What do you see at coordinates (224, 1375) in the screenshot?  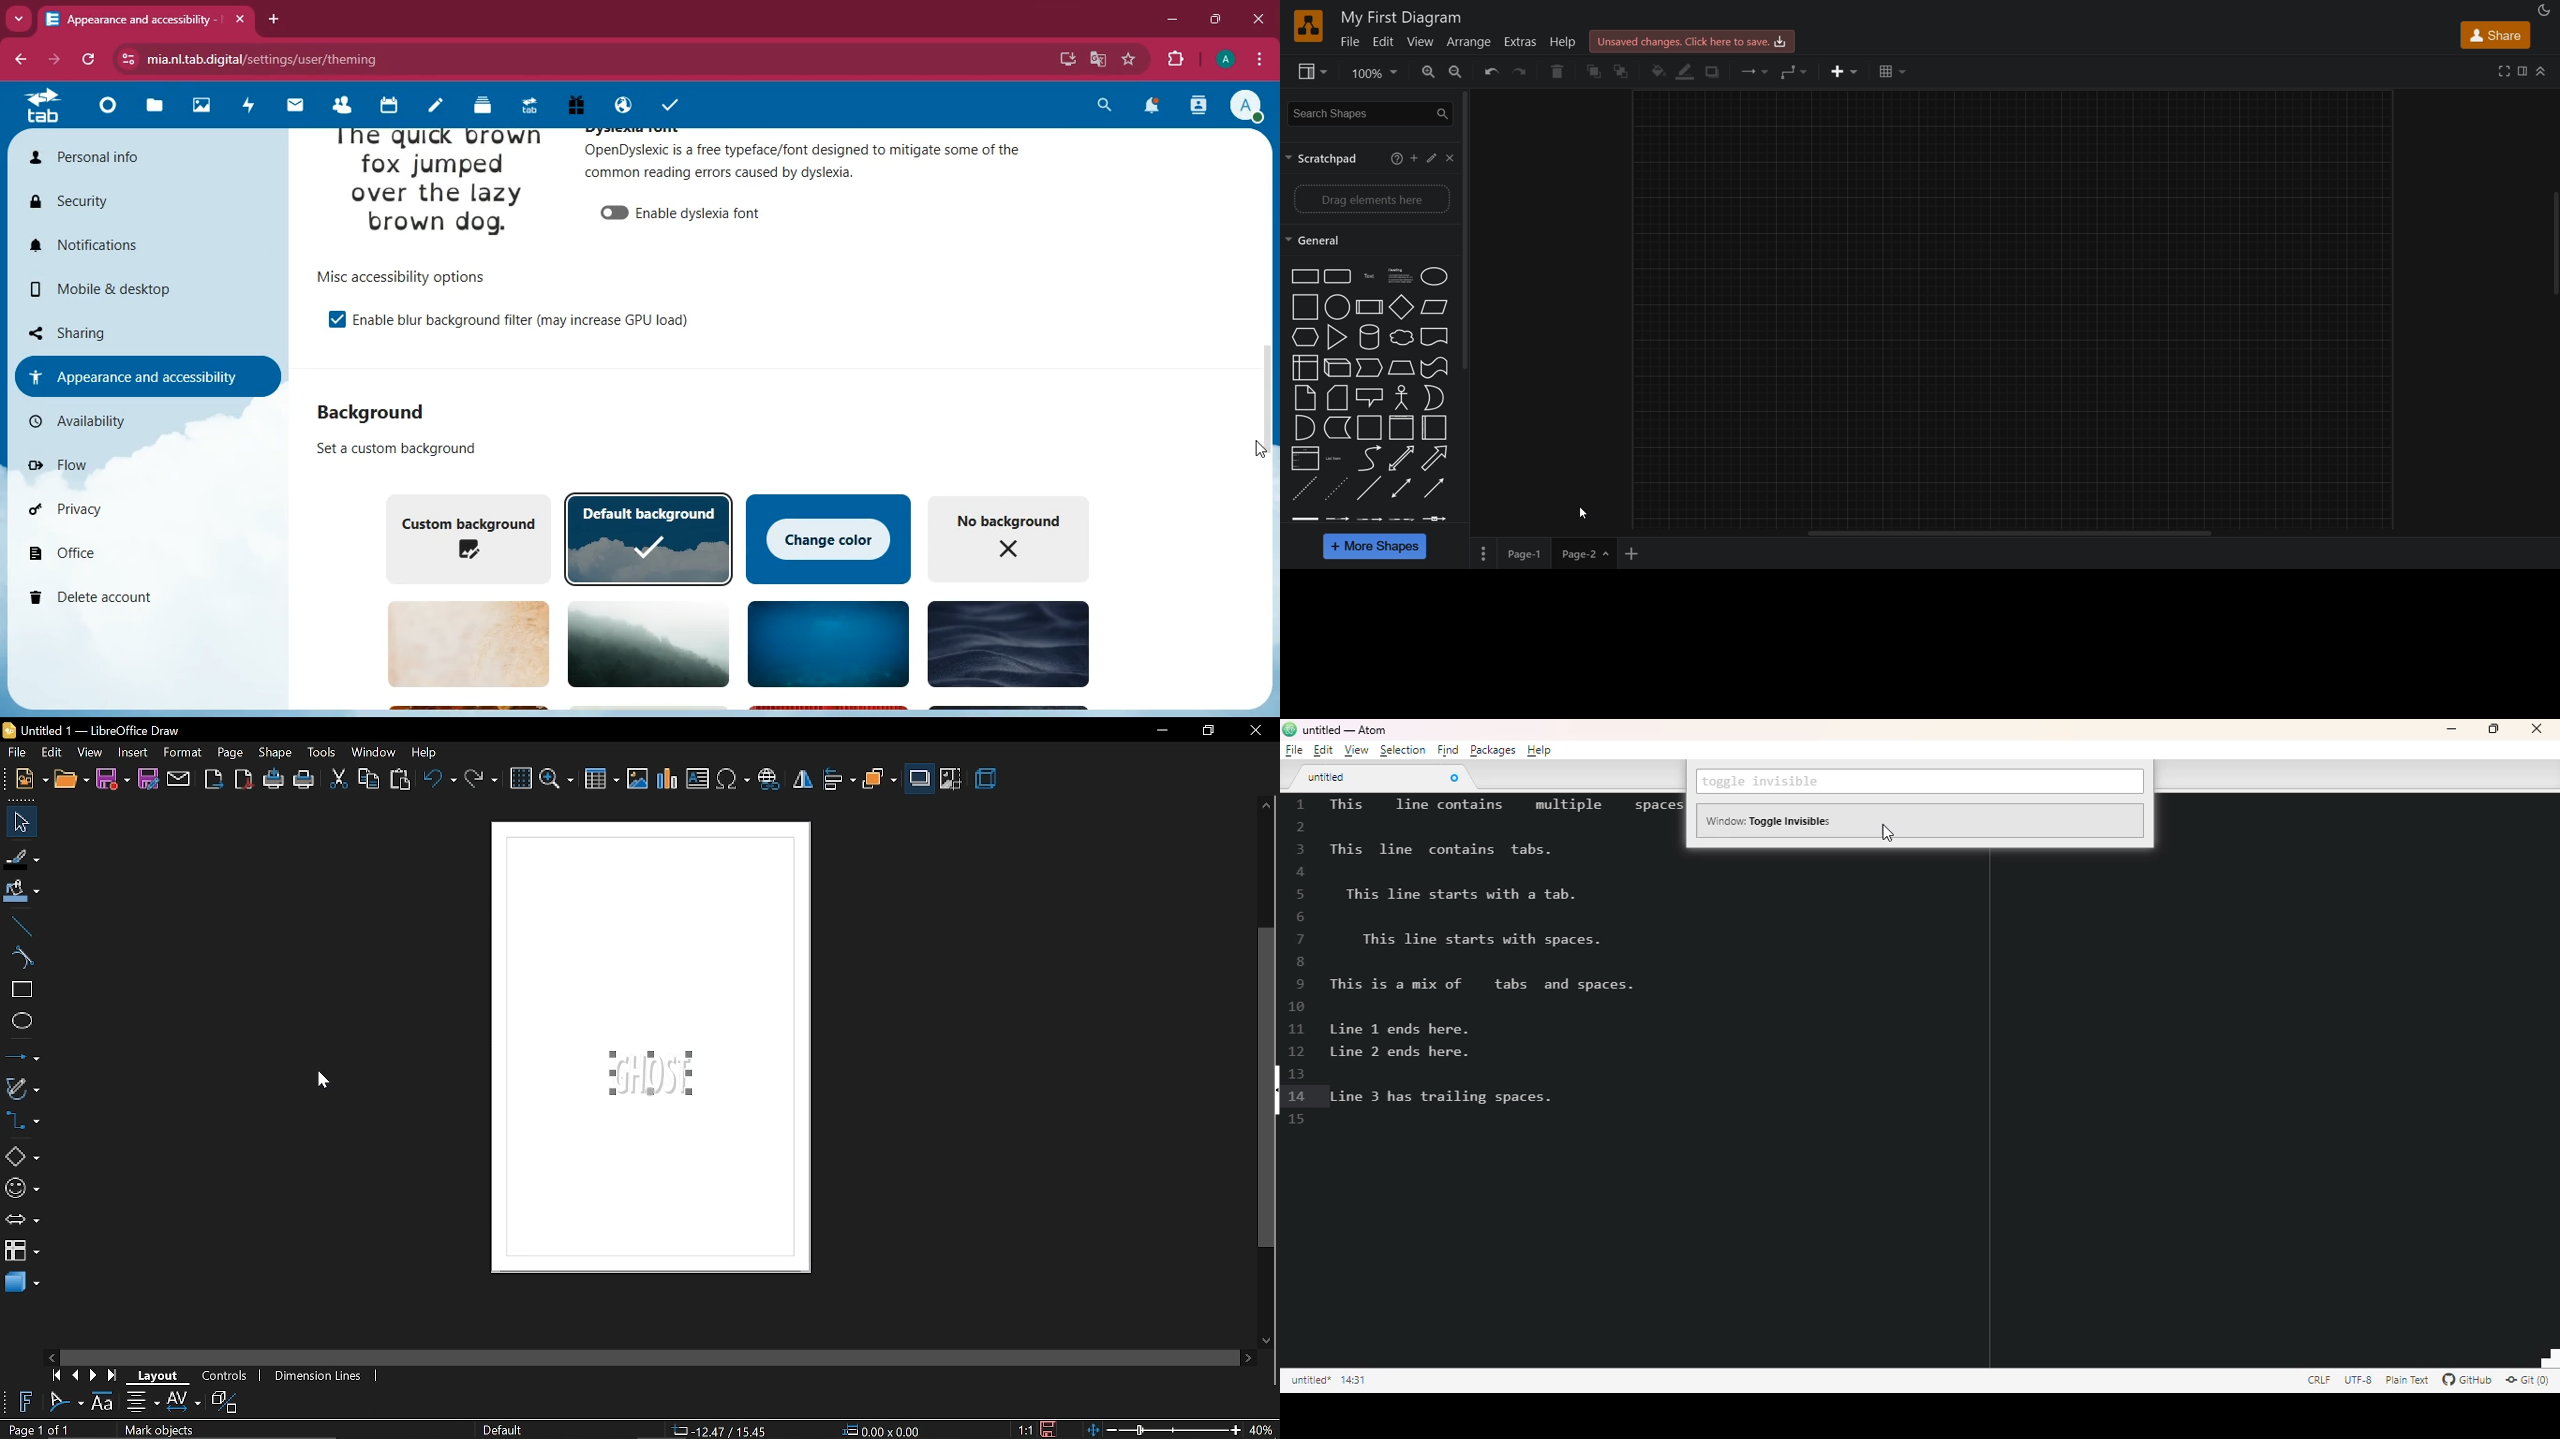 I see `controls` at bounding box center [224, 1375].